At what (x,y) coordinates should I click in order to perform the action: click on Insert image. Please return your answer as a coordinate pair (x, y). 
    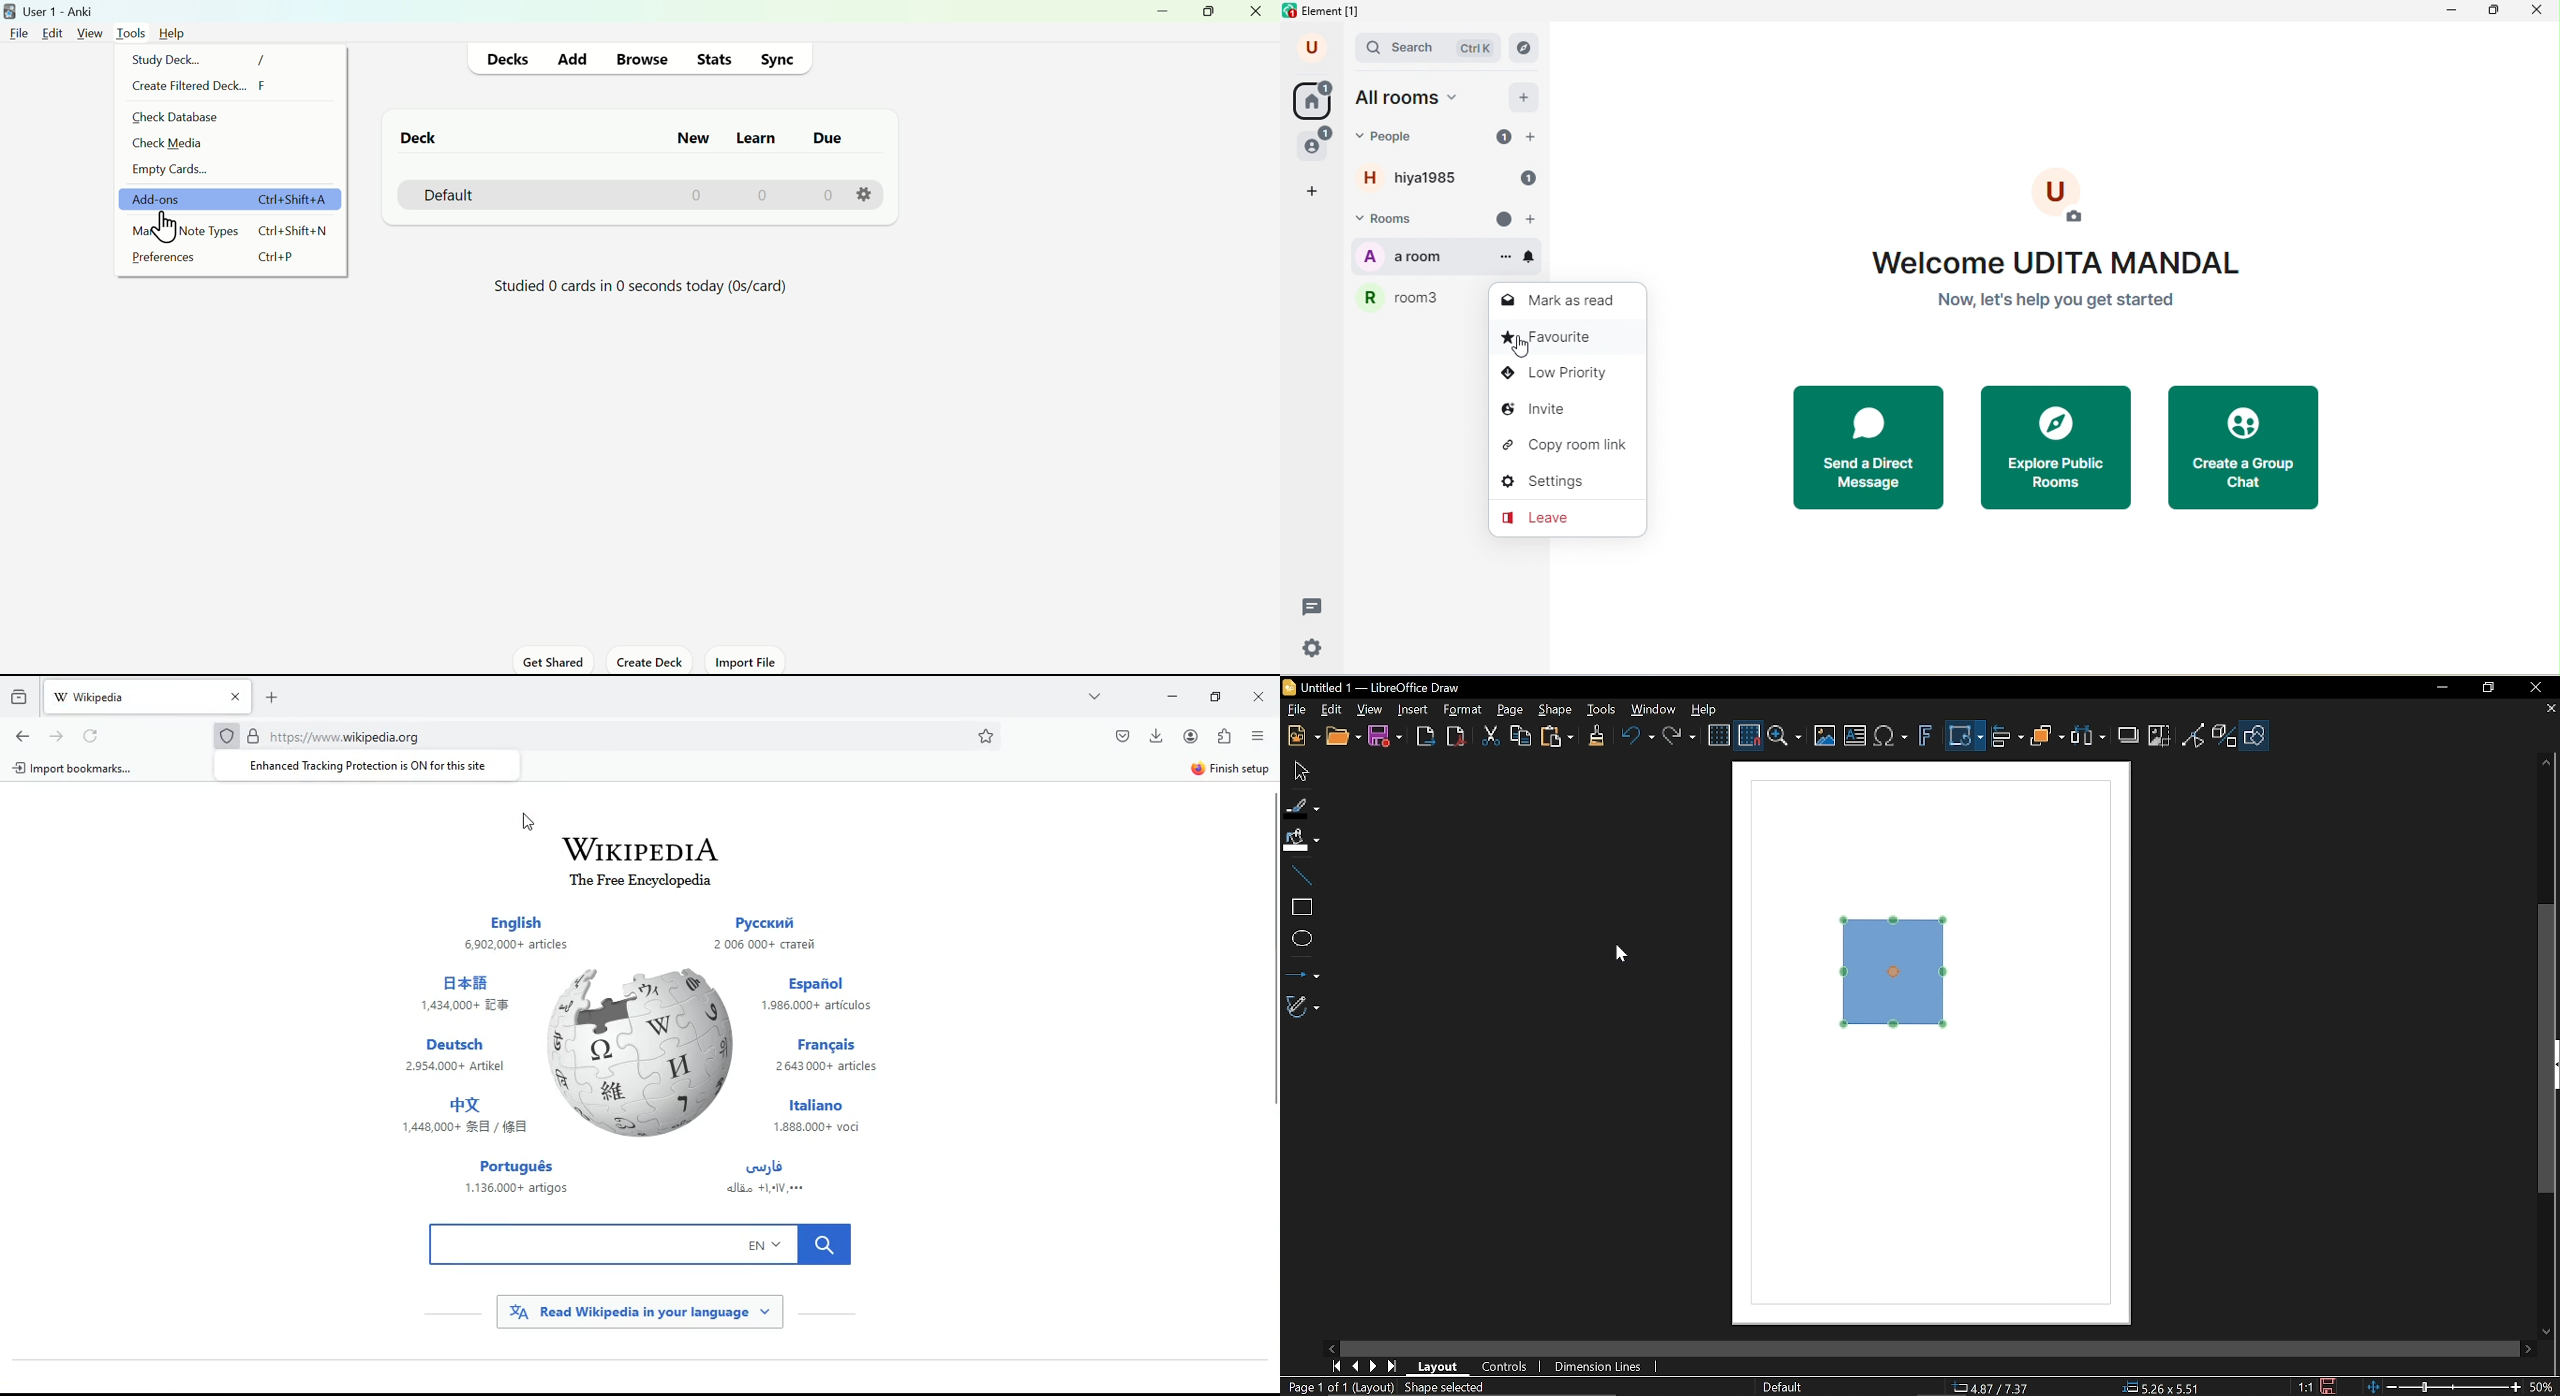
    Looking at the image, I should click on (1826, 736).